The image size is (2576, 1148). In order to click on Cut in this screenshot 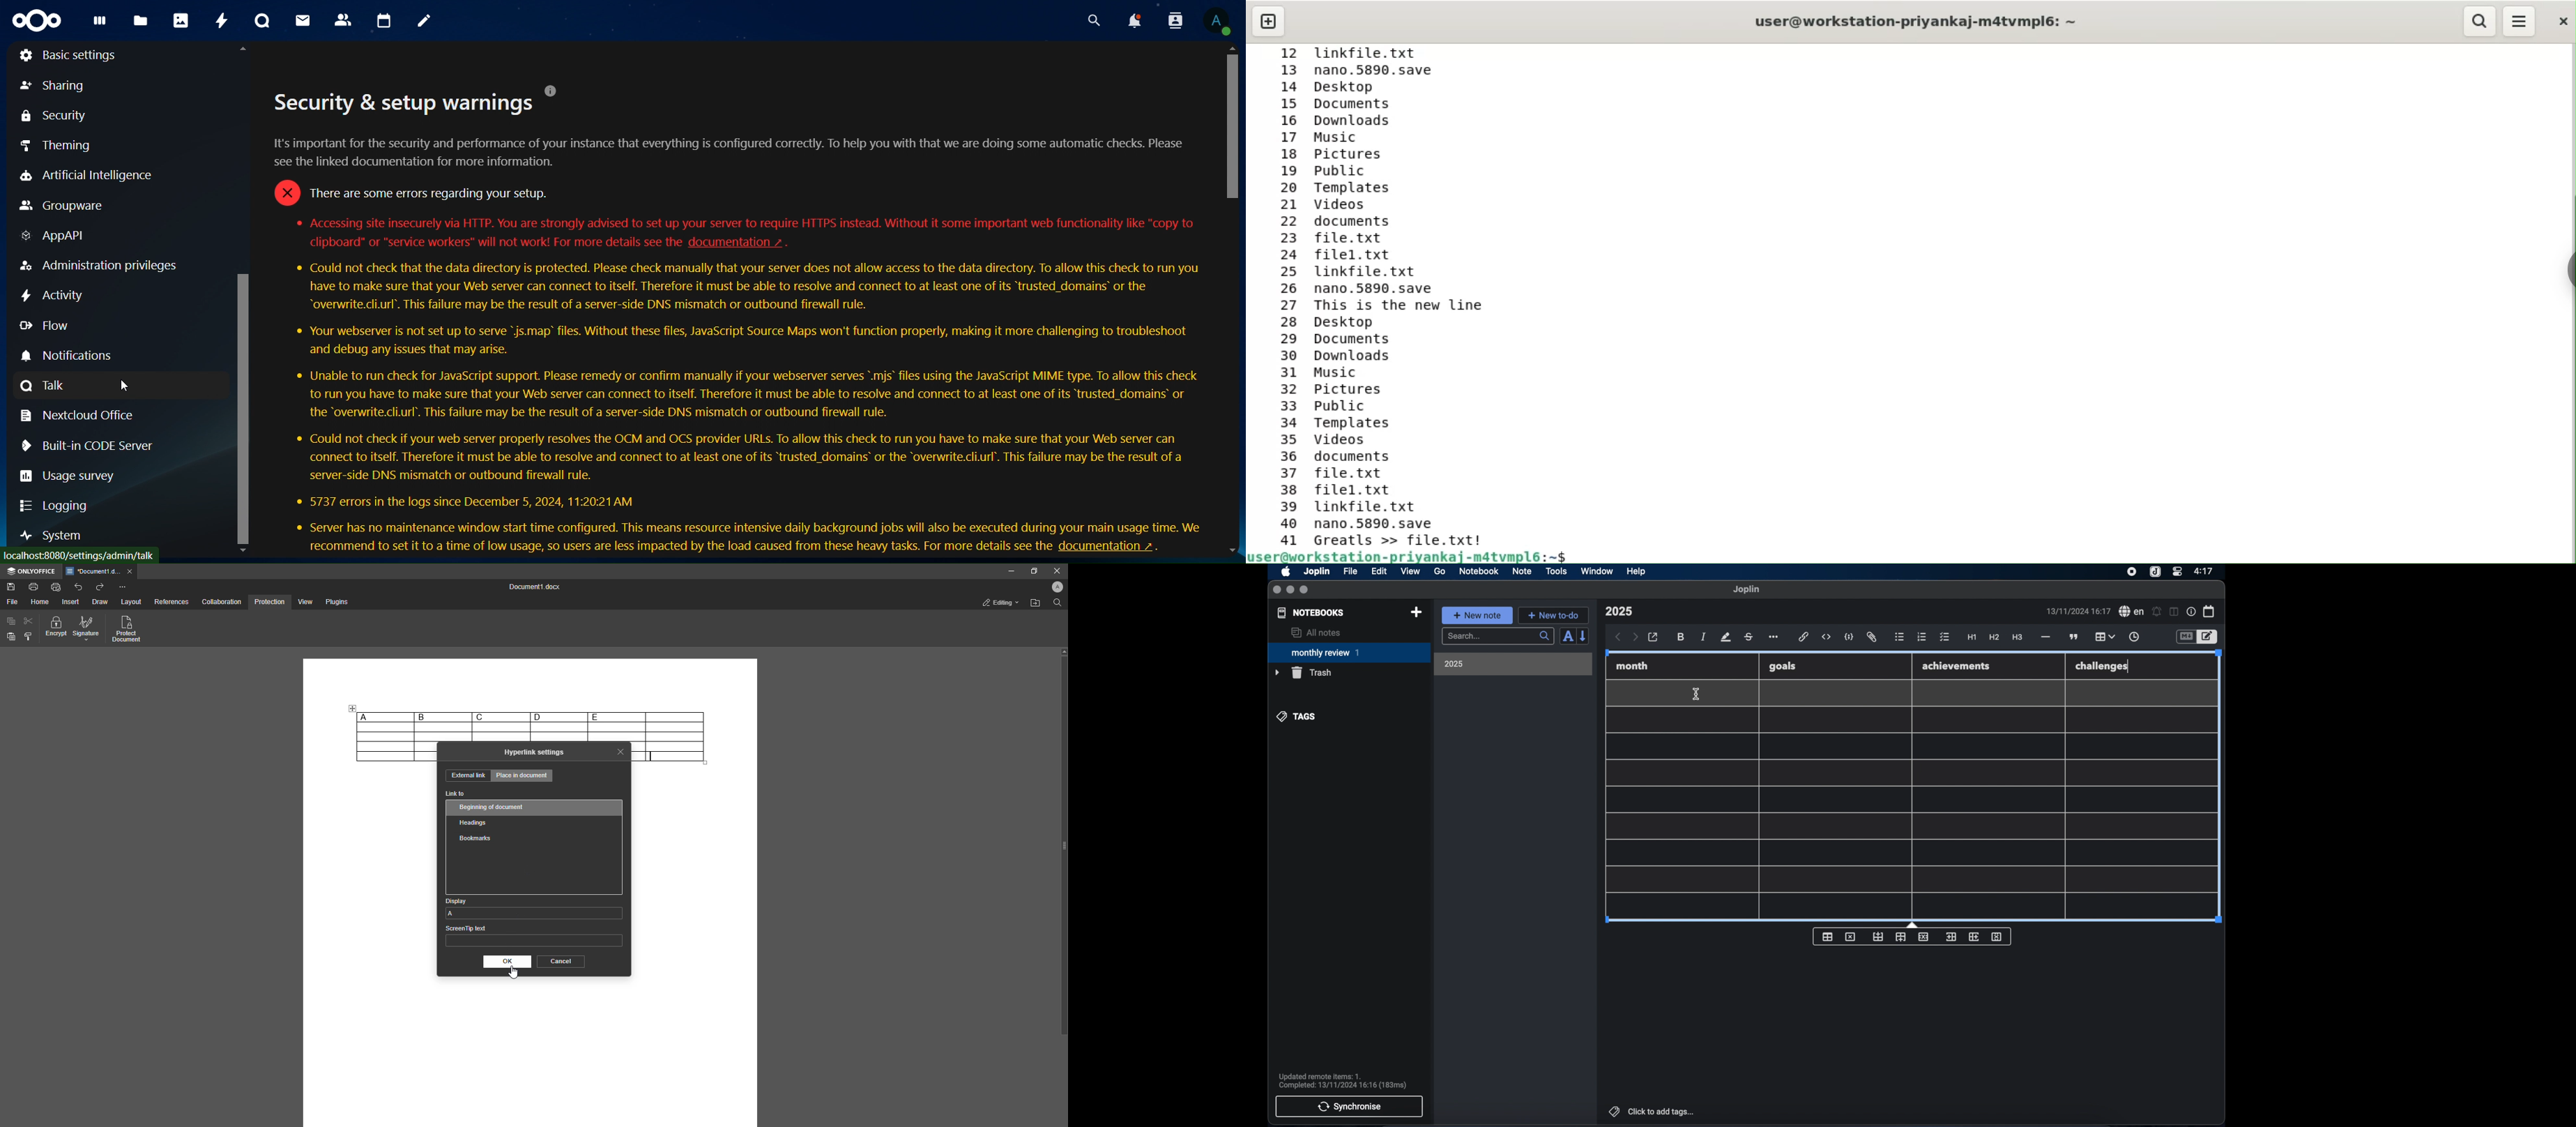, I will do `click(29, 620)`.